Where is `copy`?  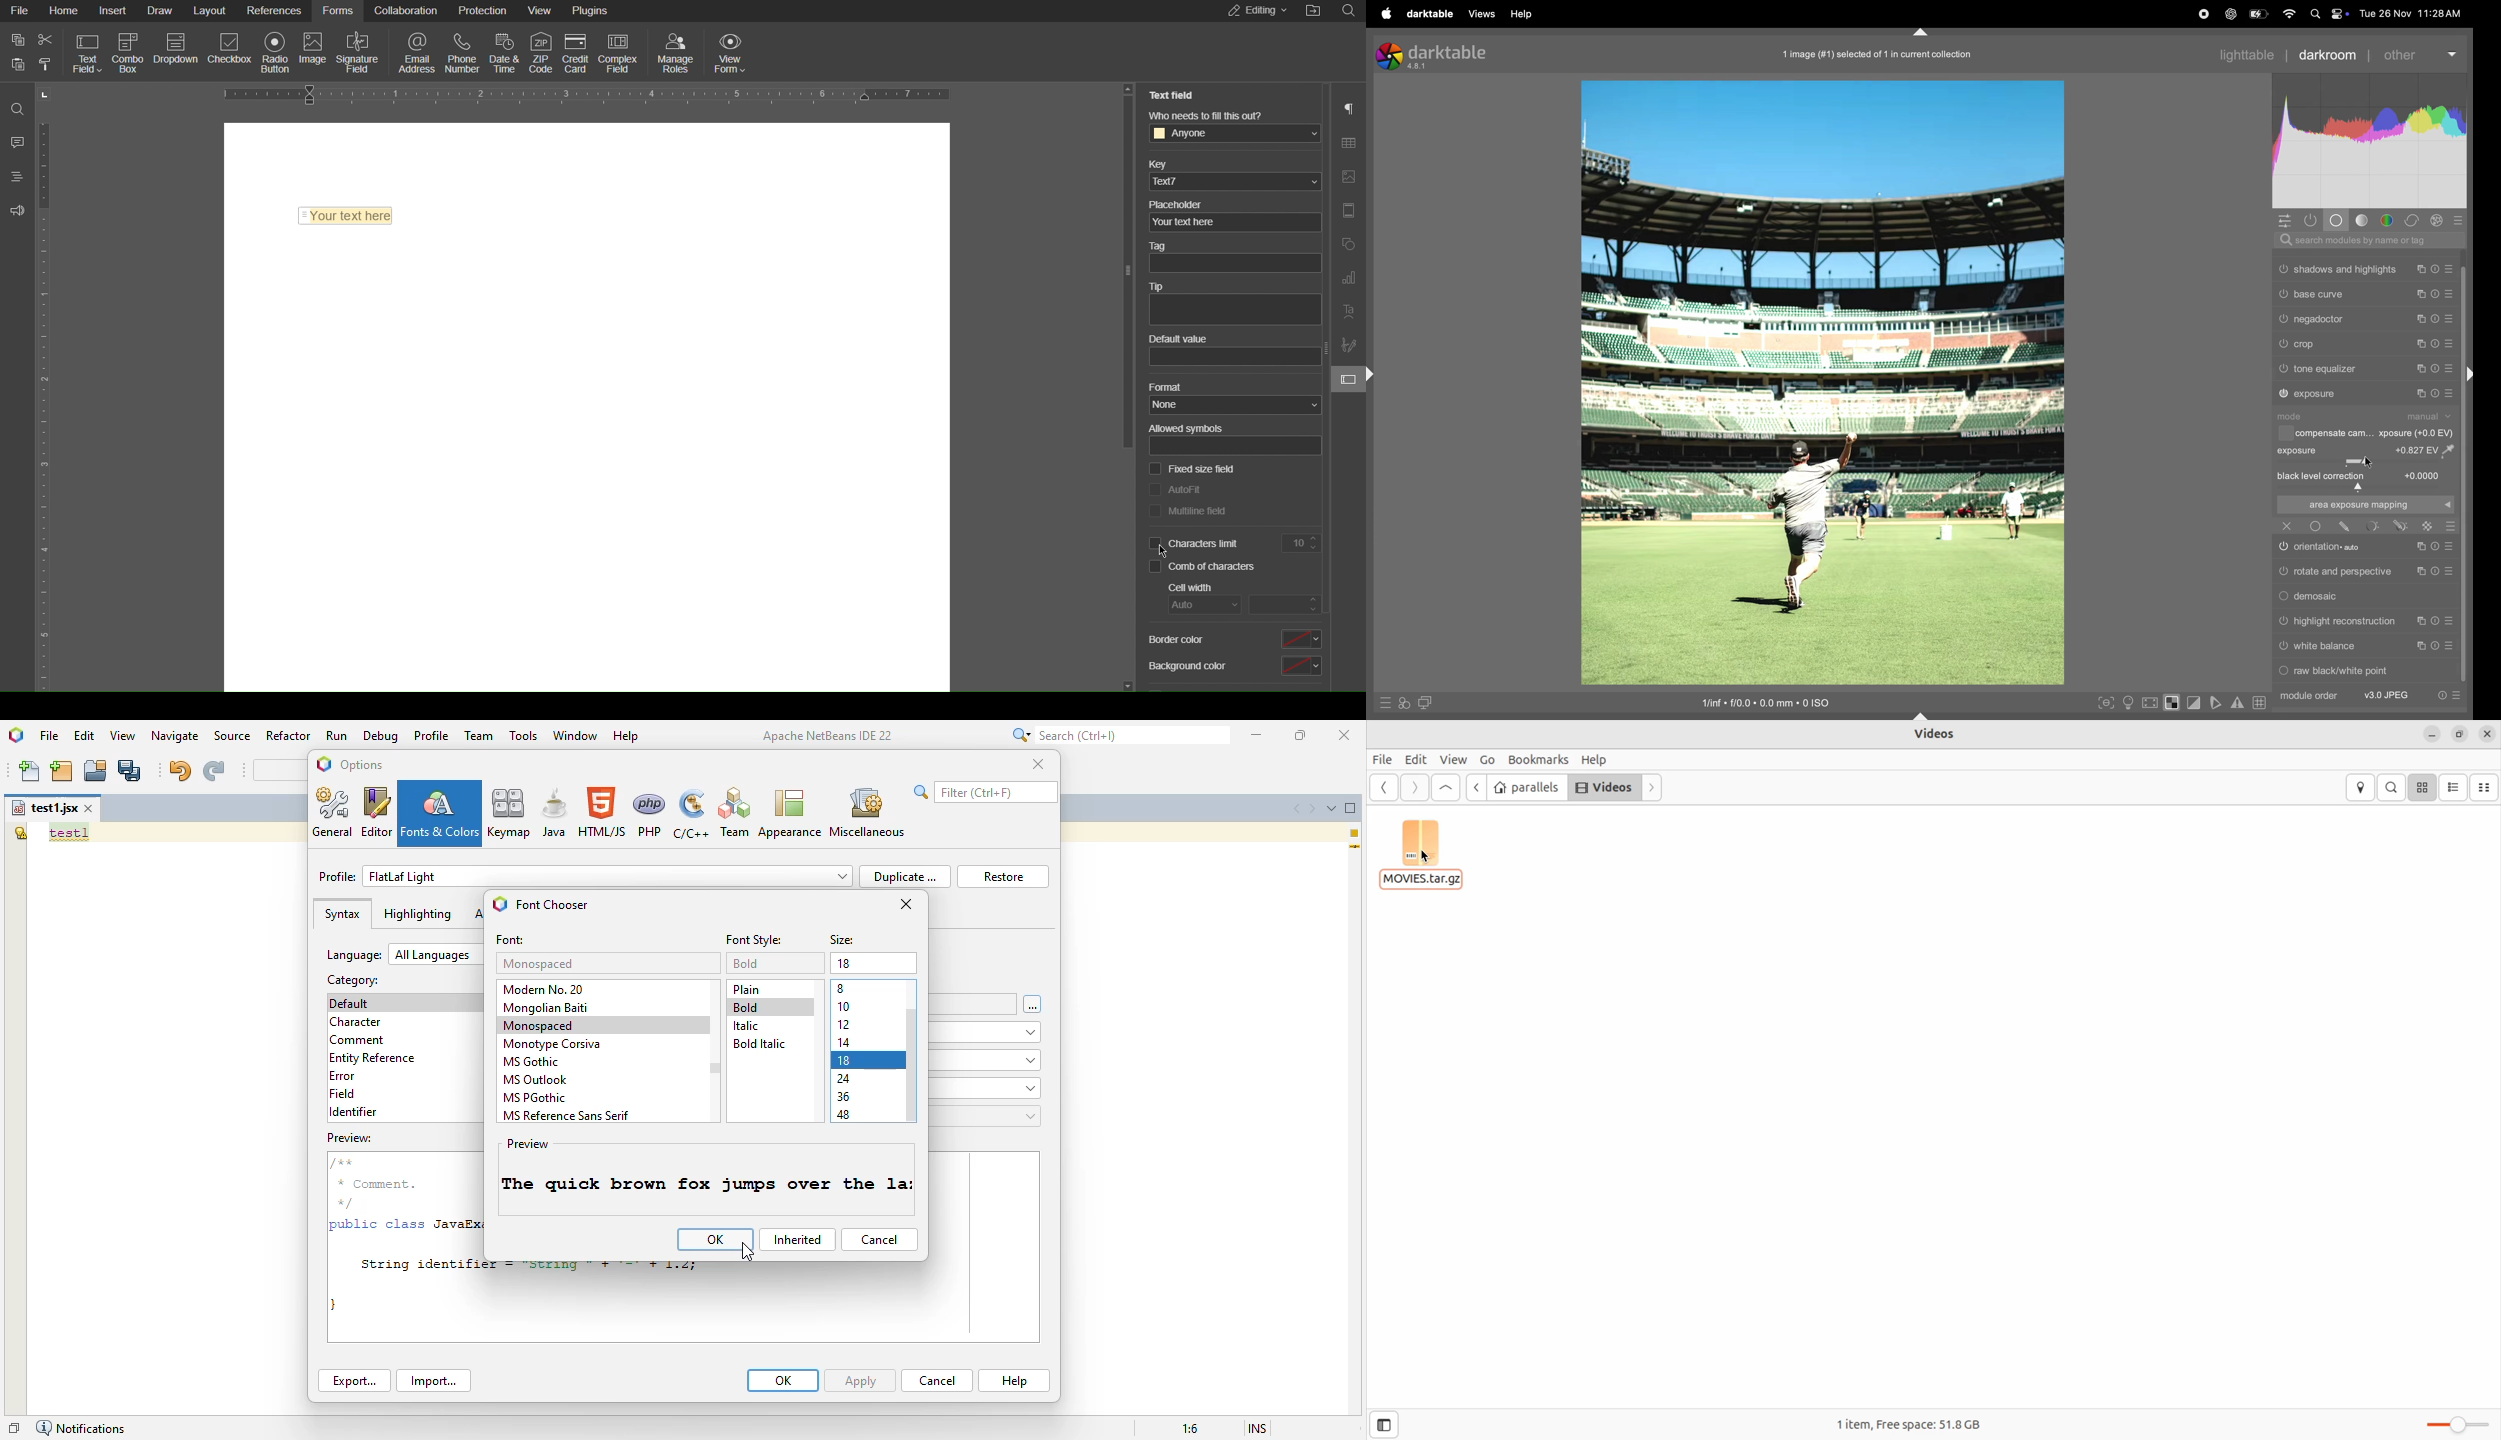
copy is located at coordinates (2419, 572).